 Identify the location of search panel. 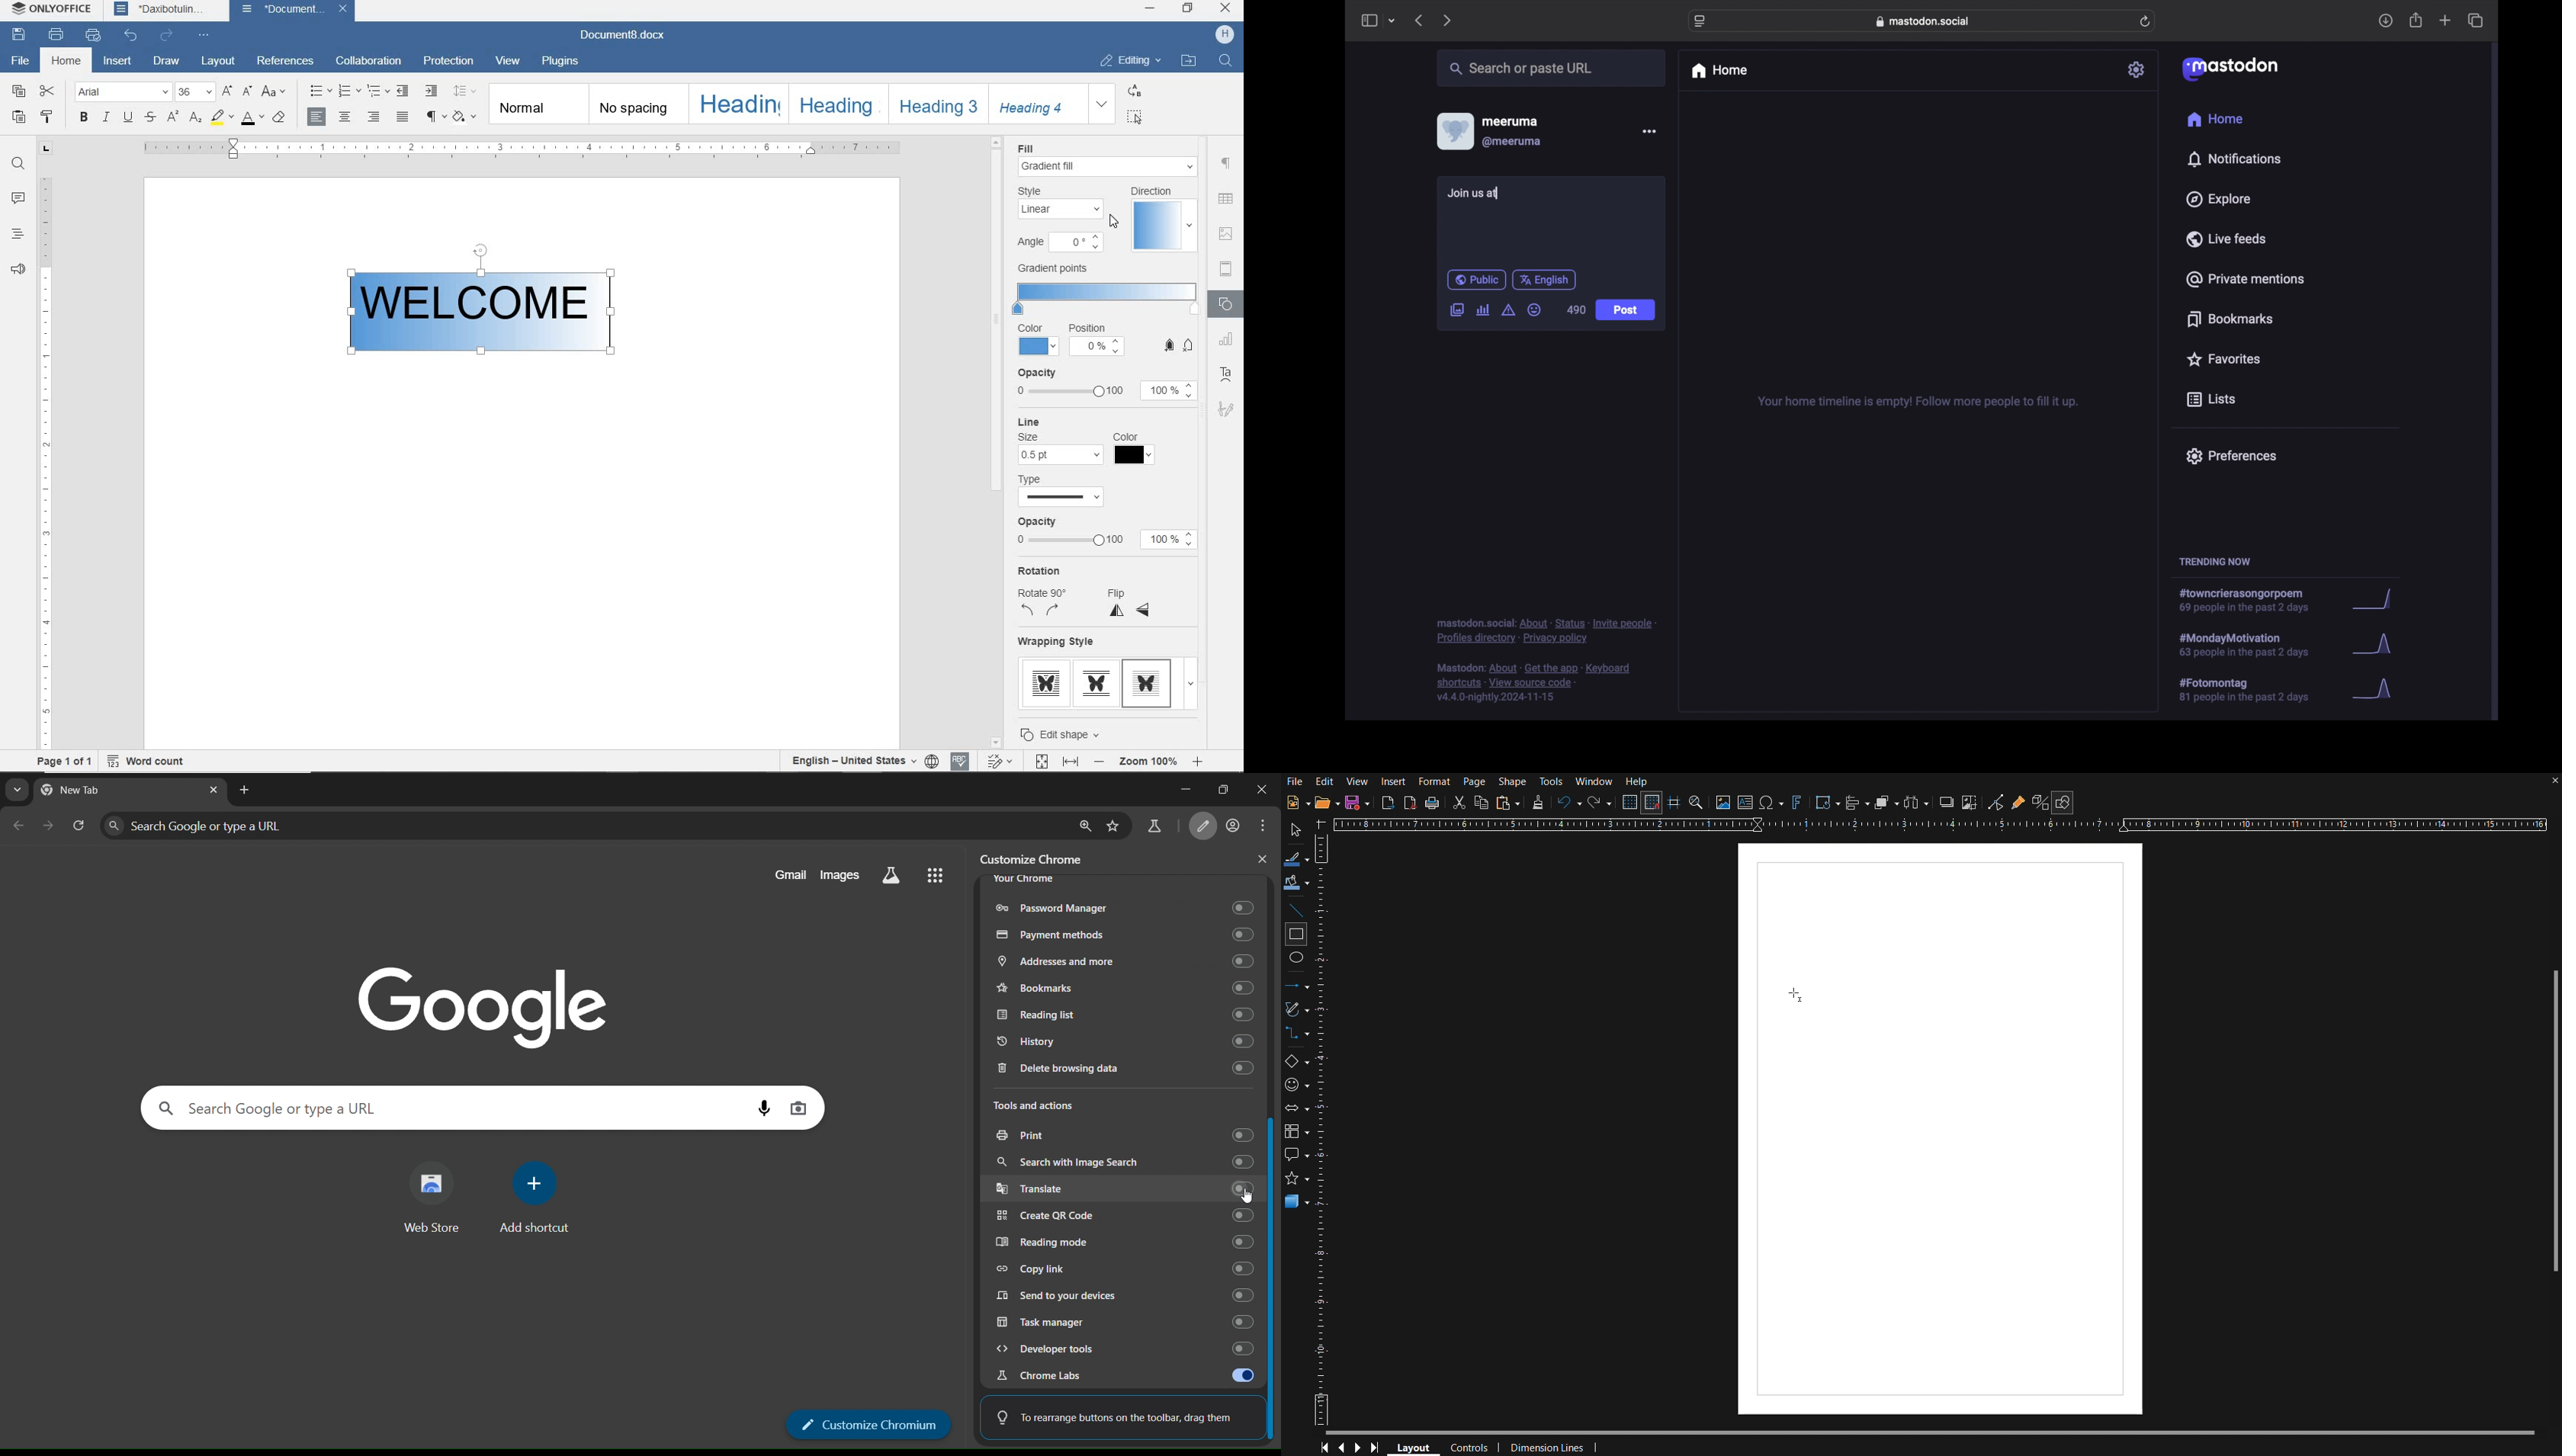
(442, 1108).